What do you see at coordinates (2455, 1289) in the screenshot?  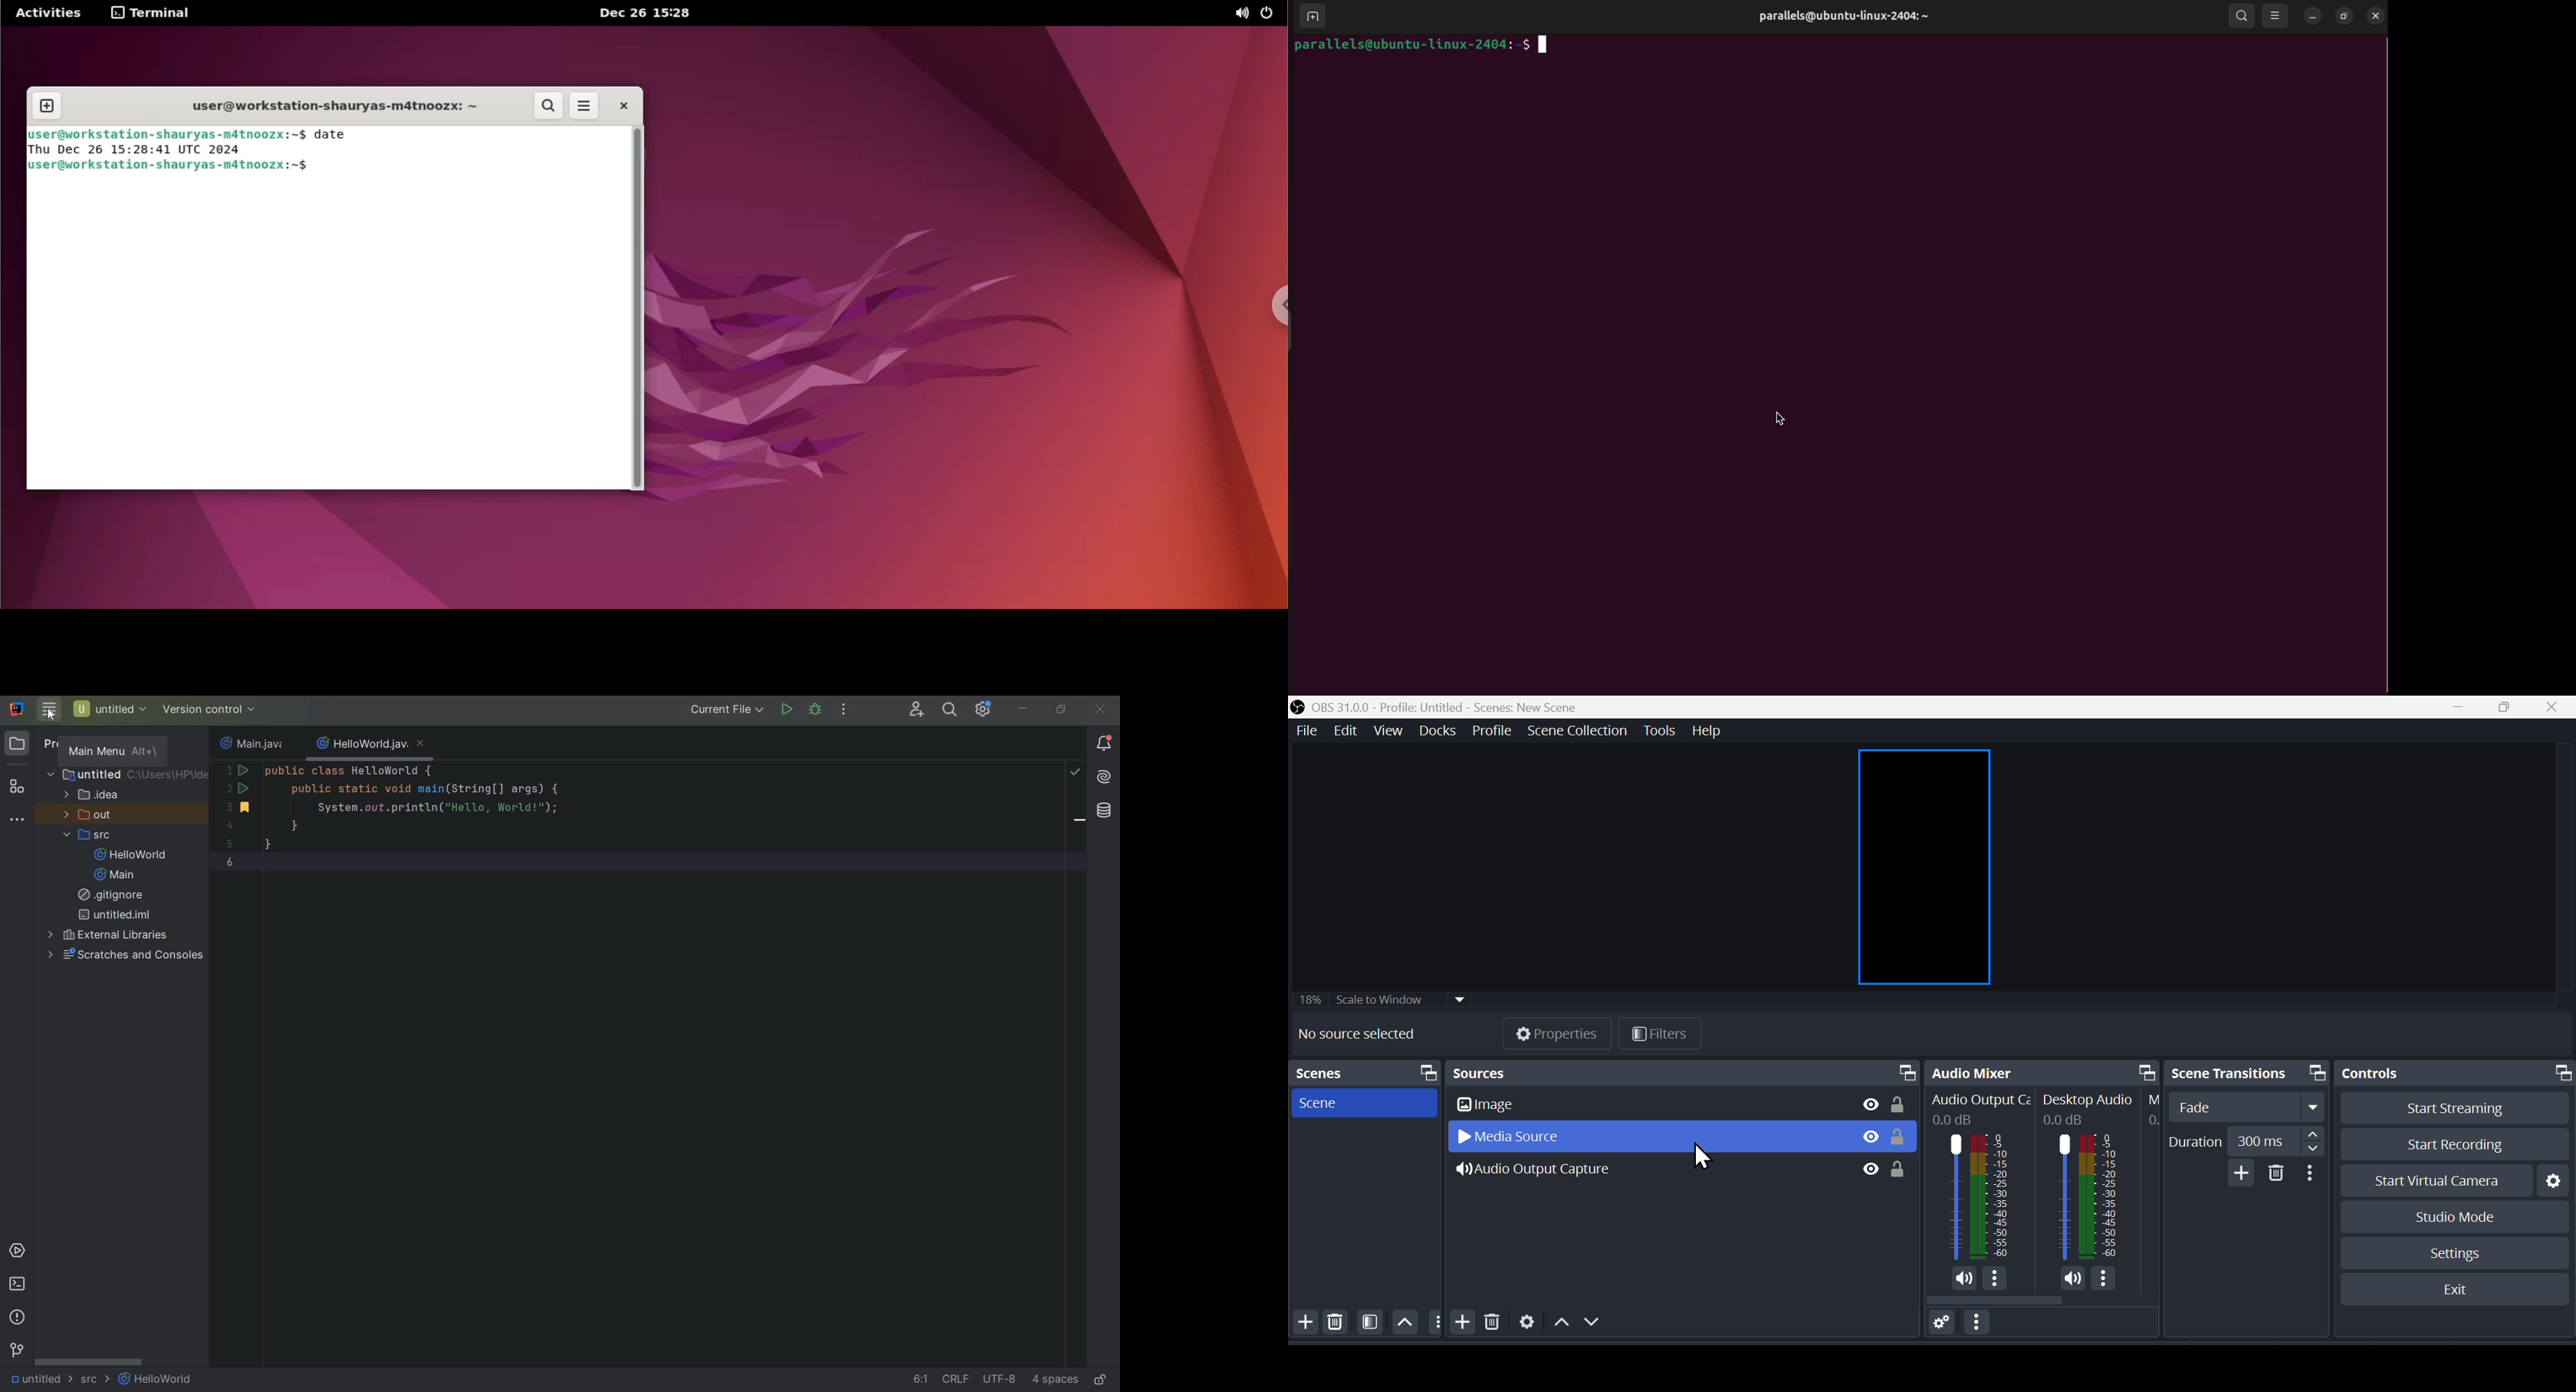 I see `Exit` at bounding box center [2455, 1289].